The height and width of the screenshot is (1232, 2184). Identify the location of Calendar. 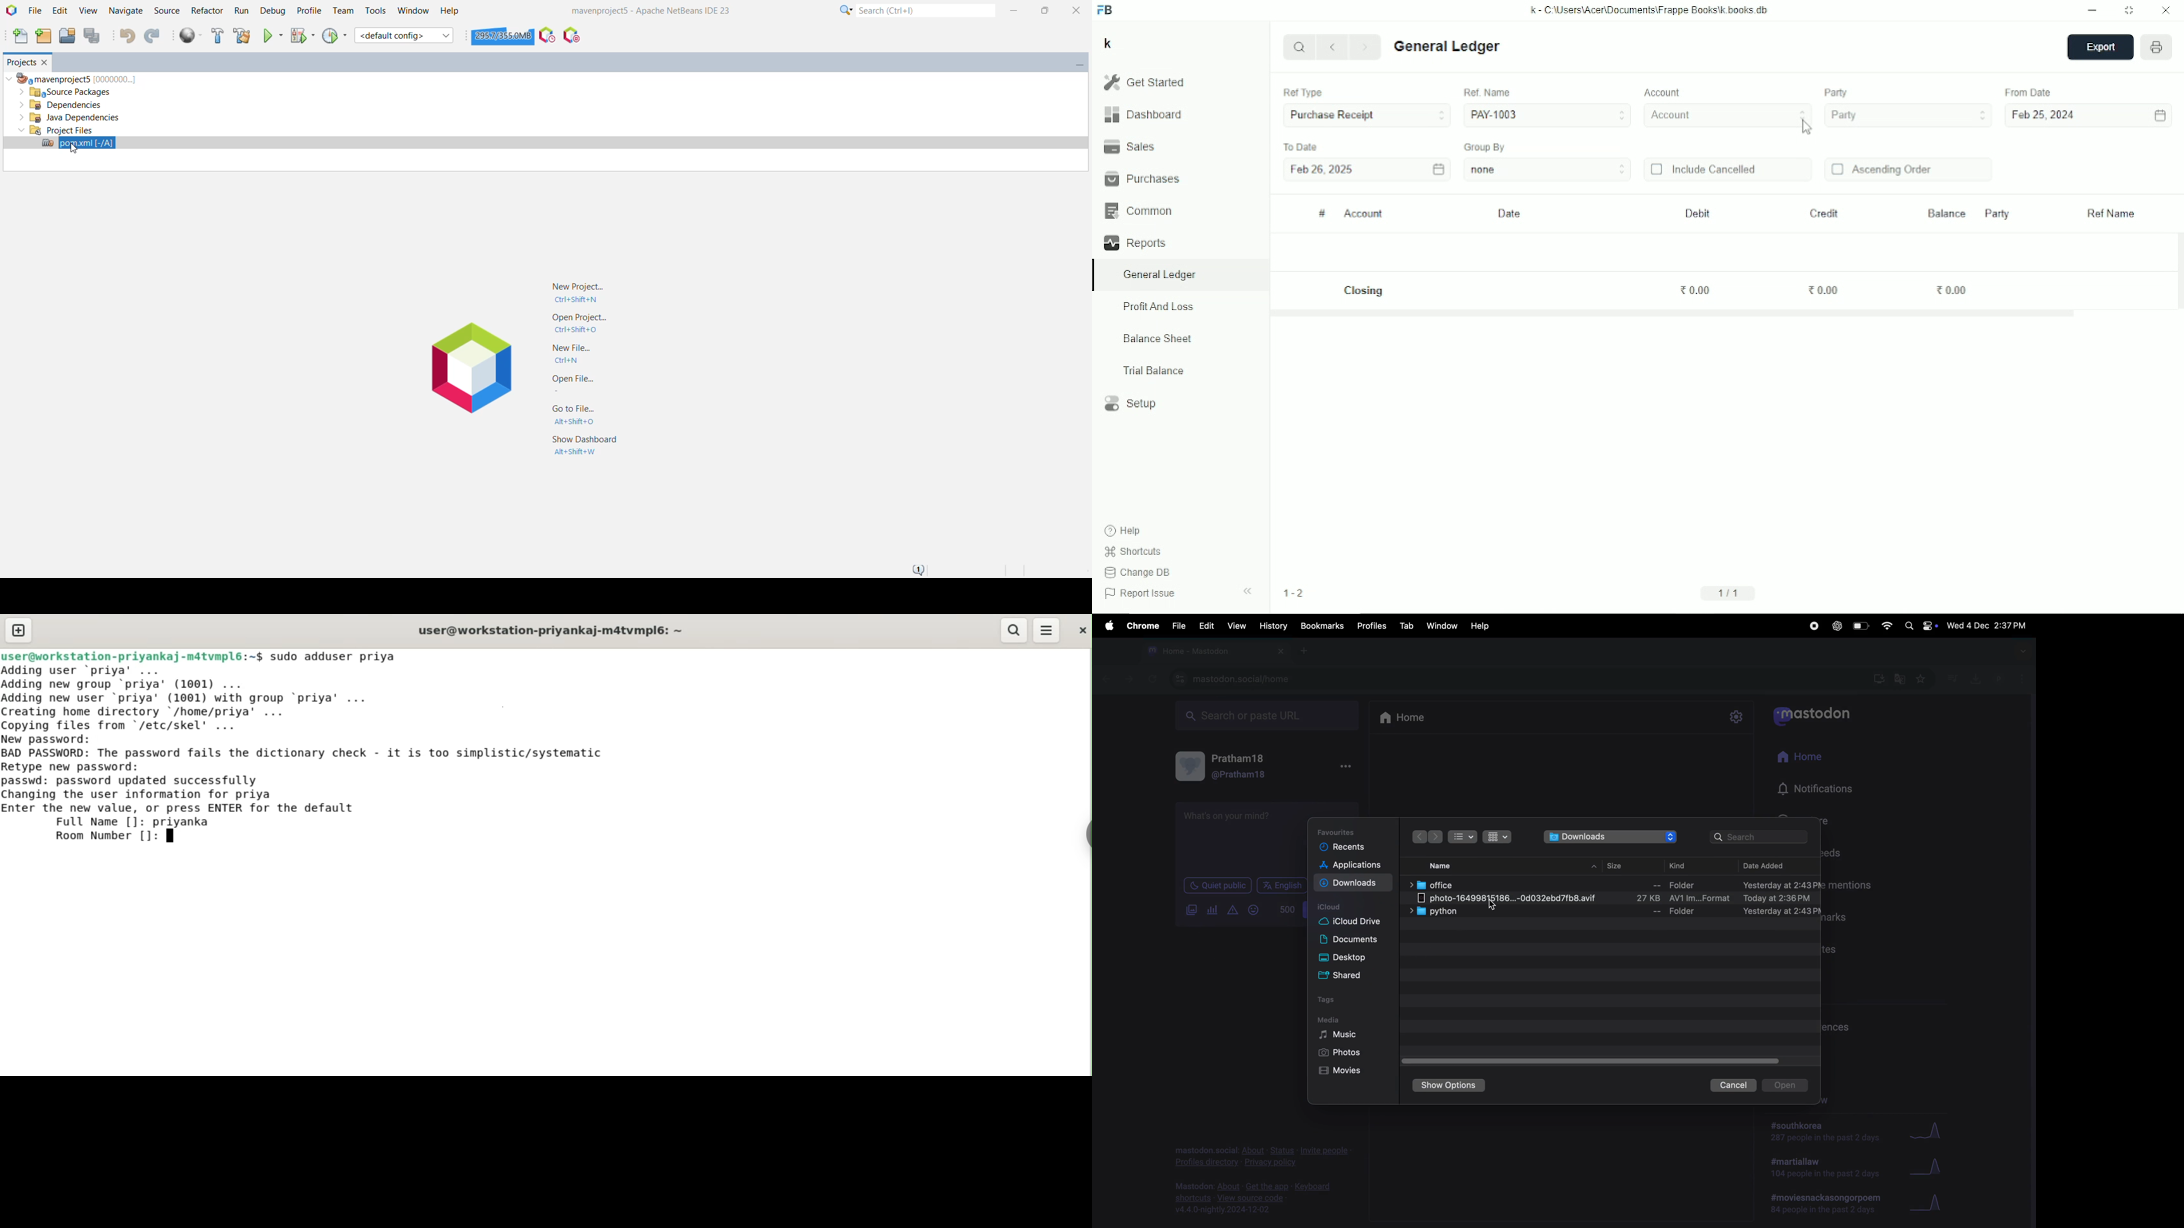
(1438, 168).